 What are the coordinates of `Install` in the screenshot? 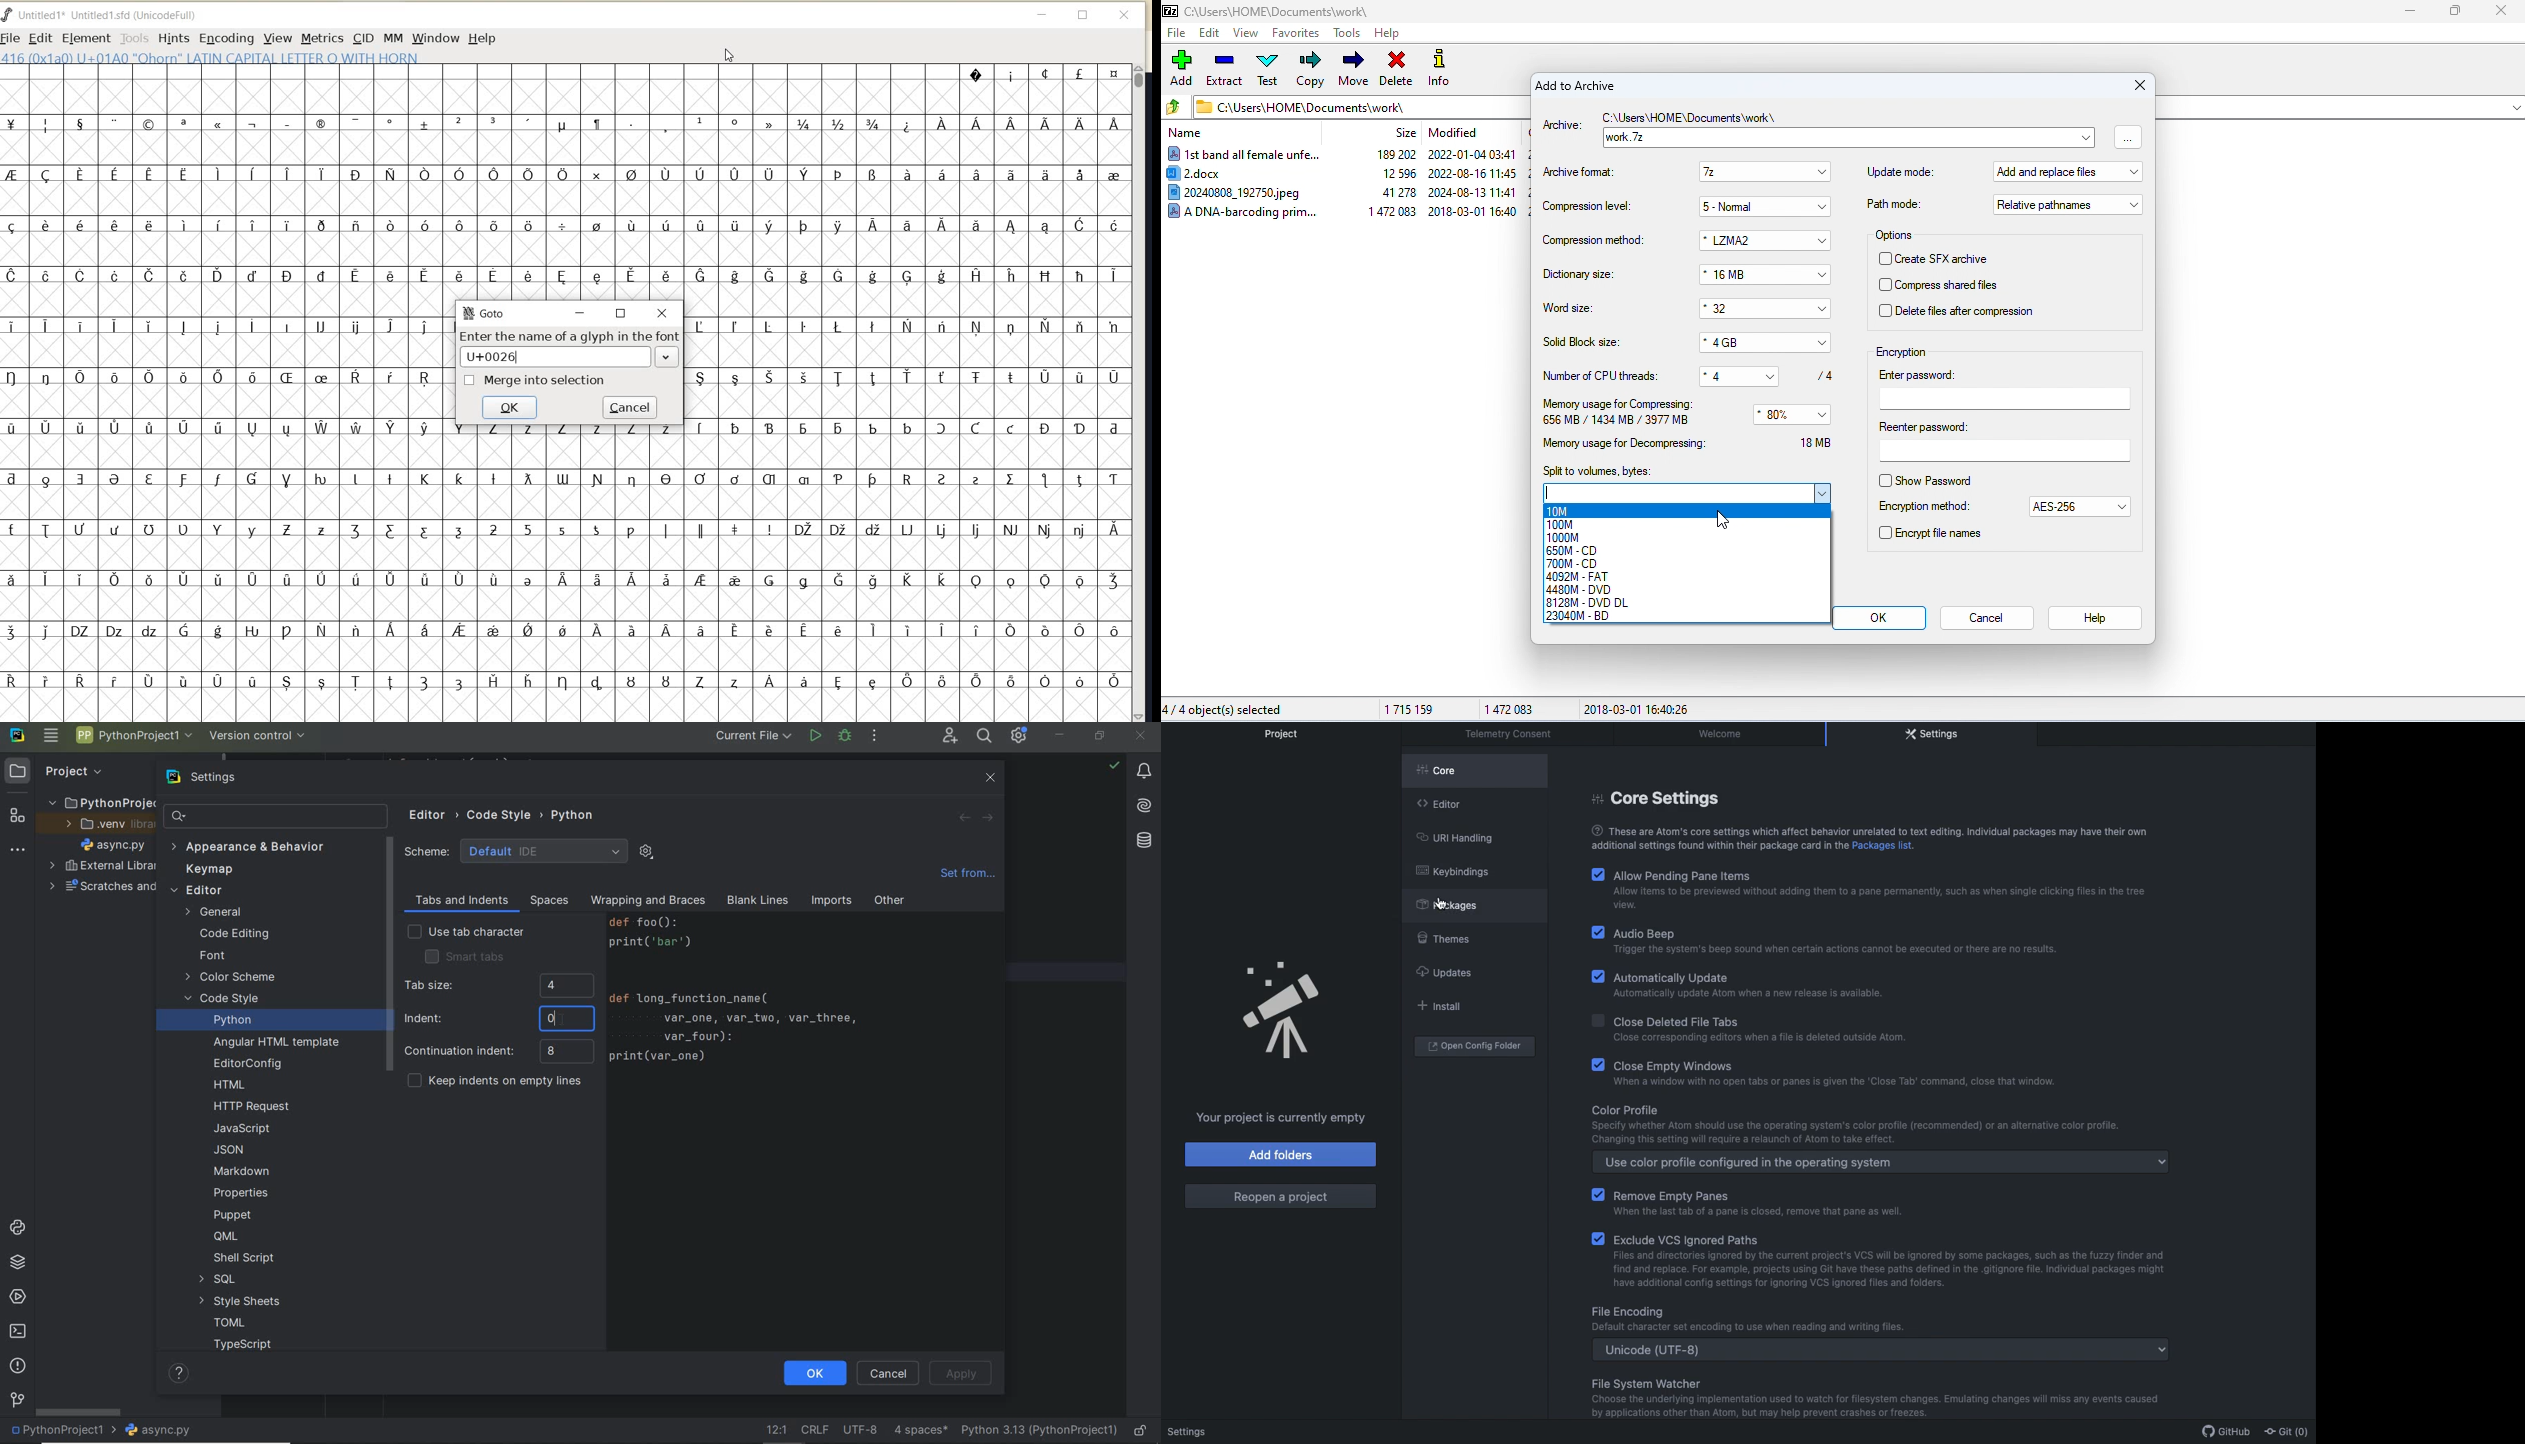 It's located at (1437, 1005).